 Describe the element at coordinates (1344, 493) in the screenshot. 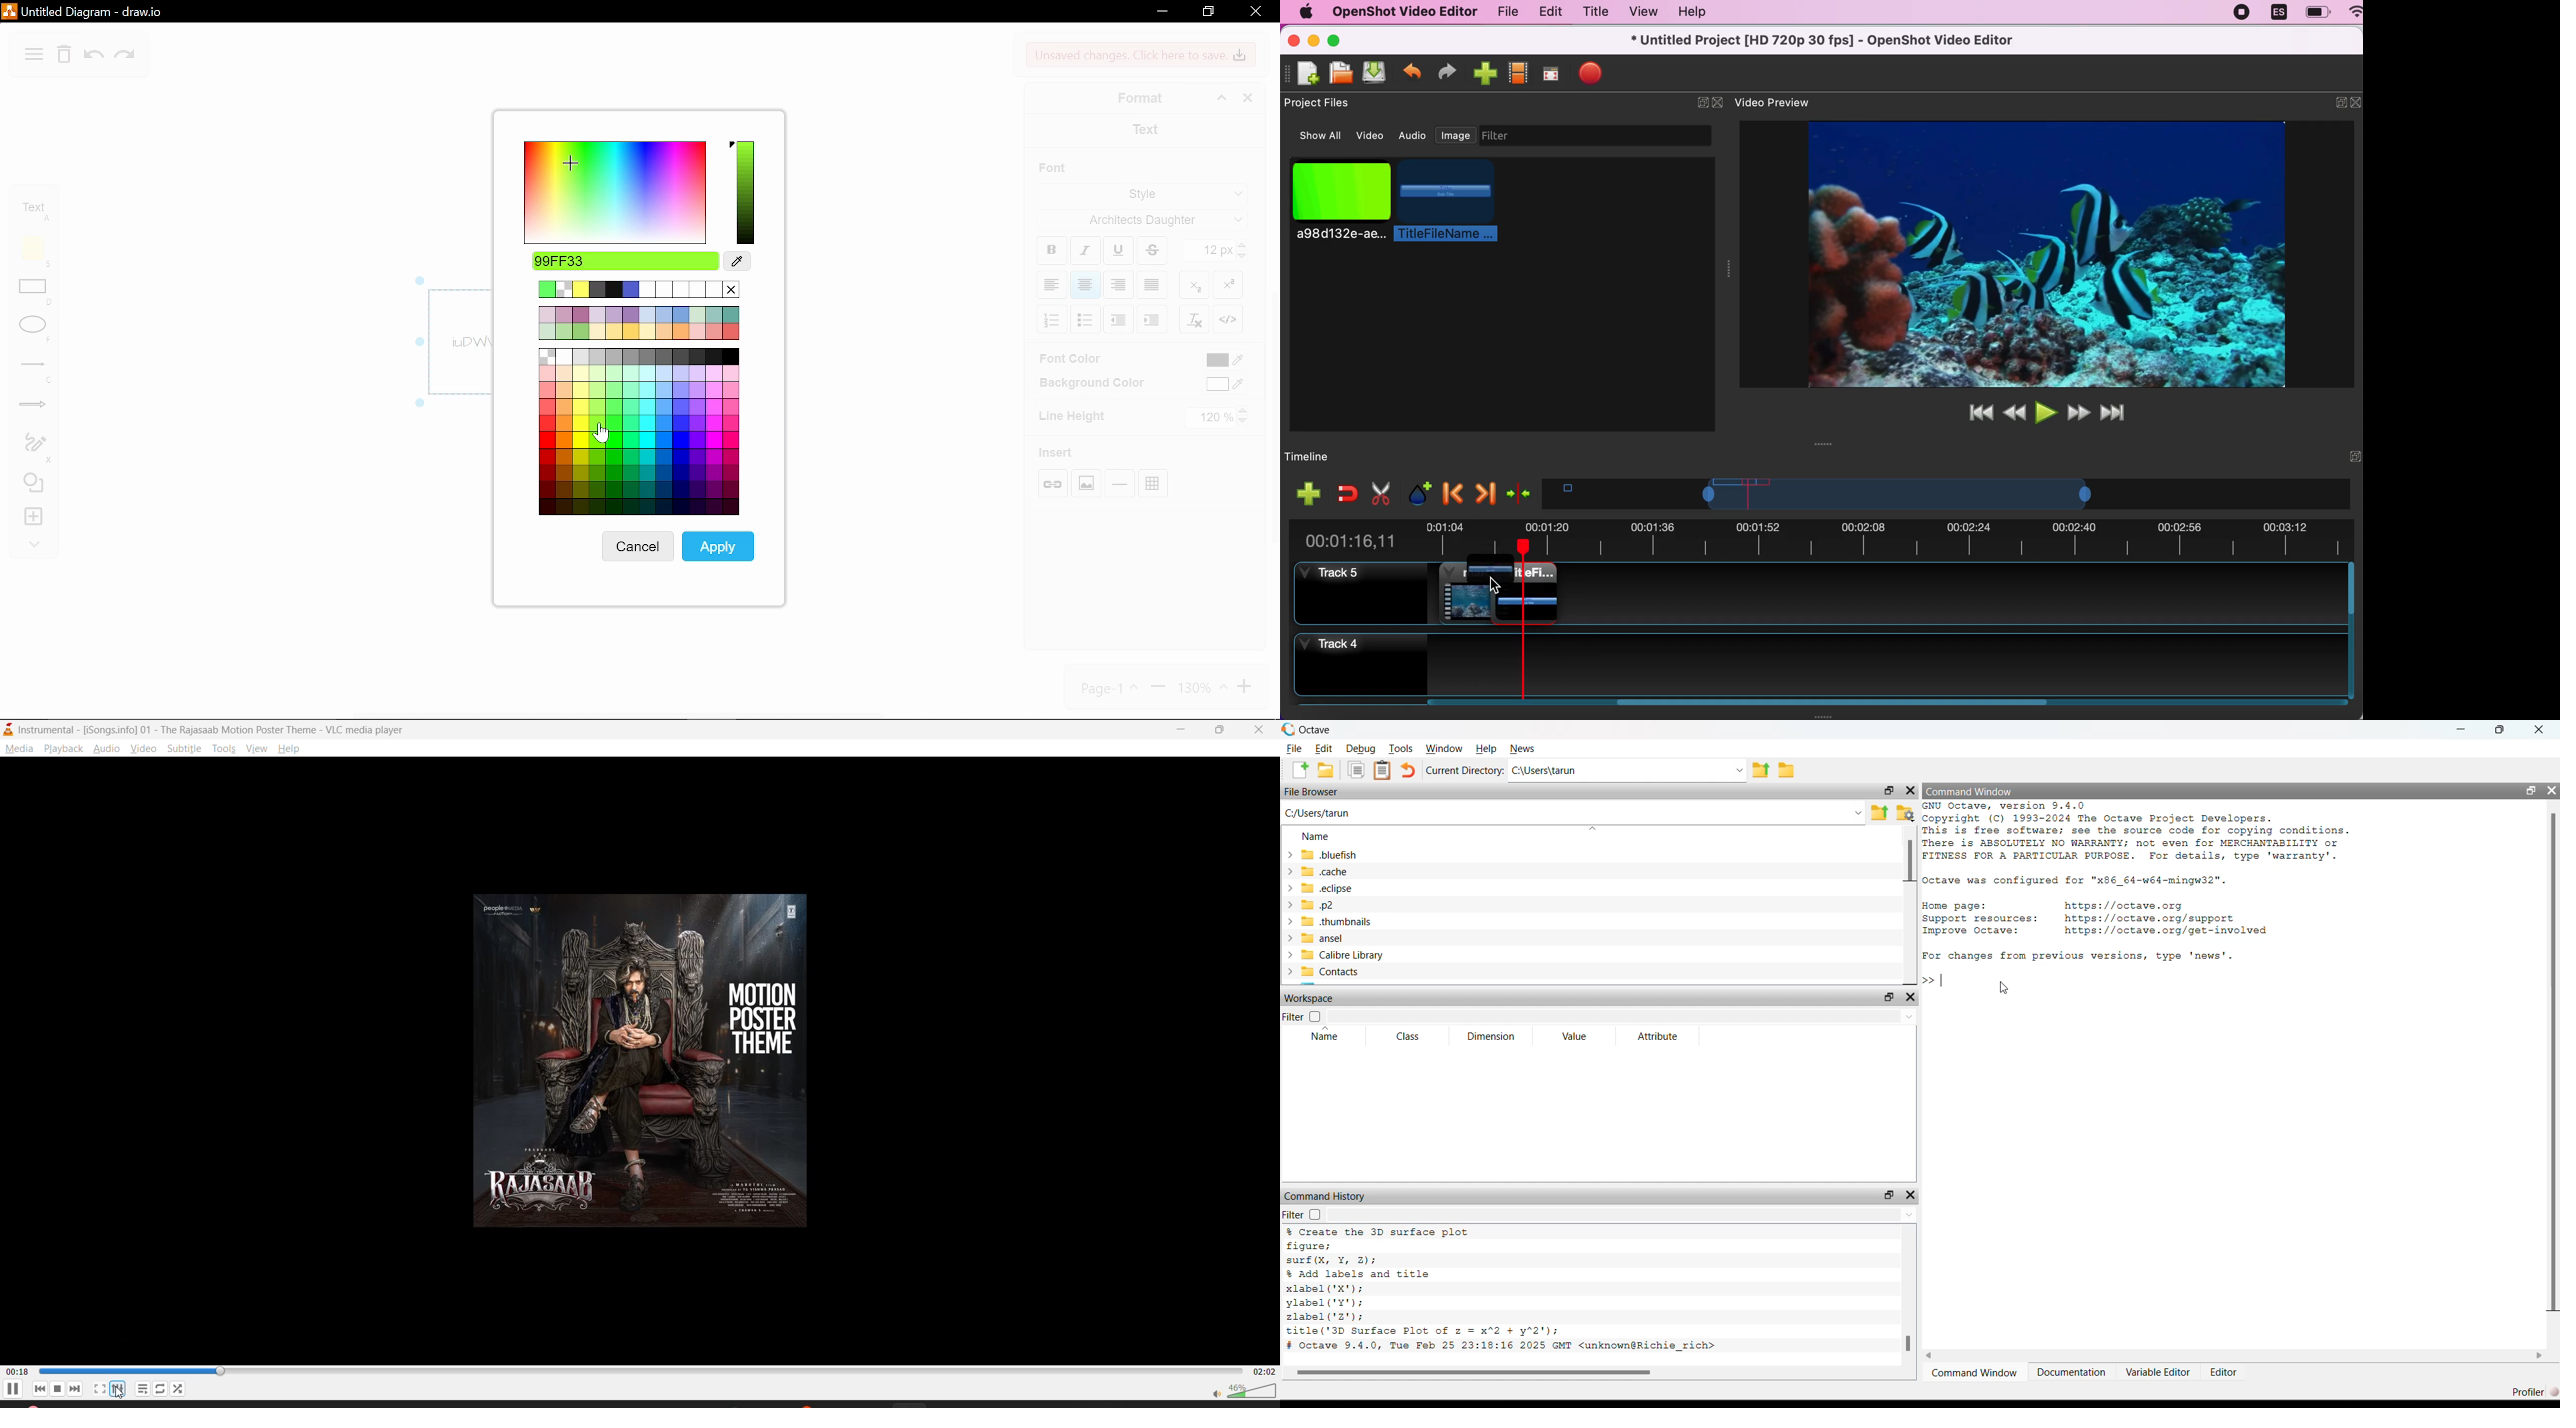

I see `enable snapping` at that location.